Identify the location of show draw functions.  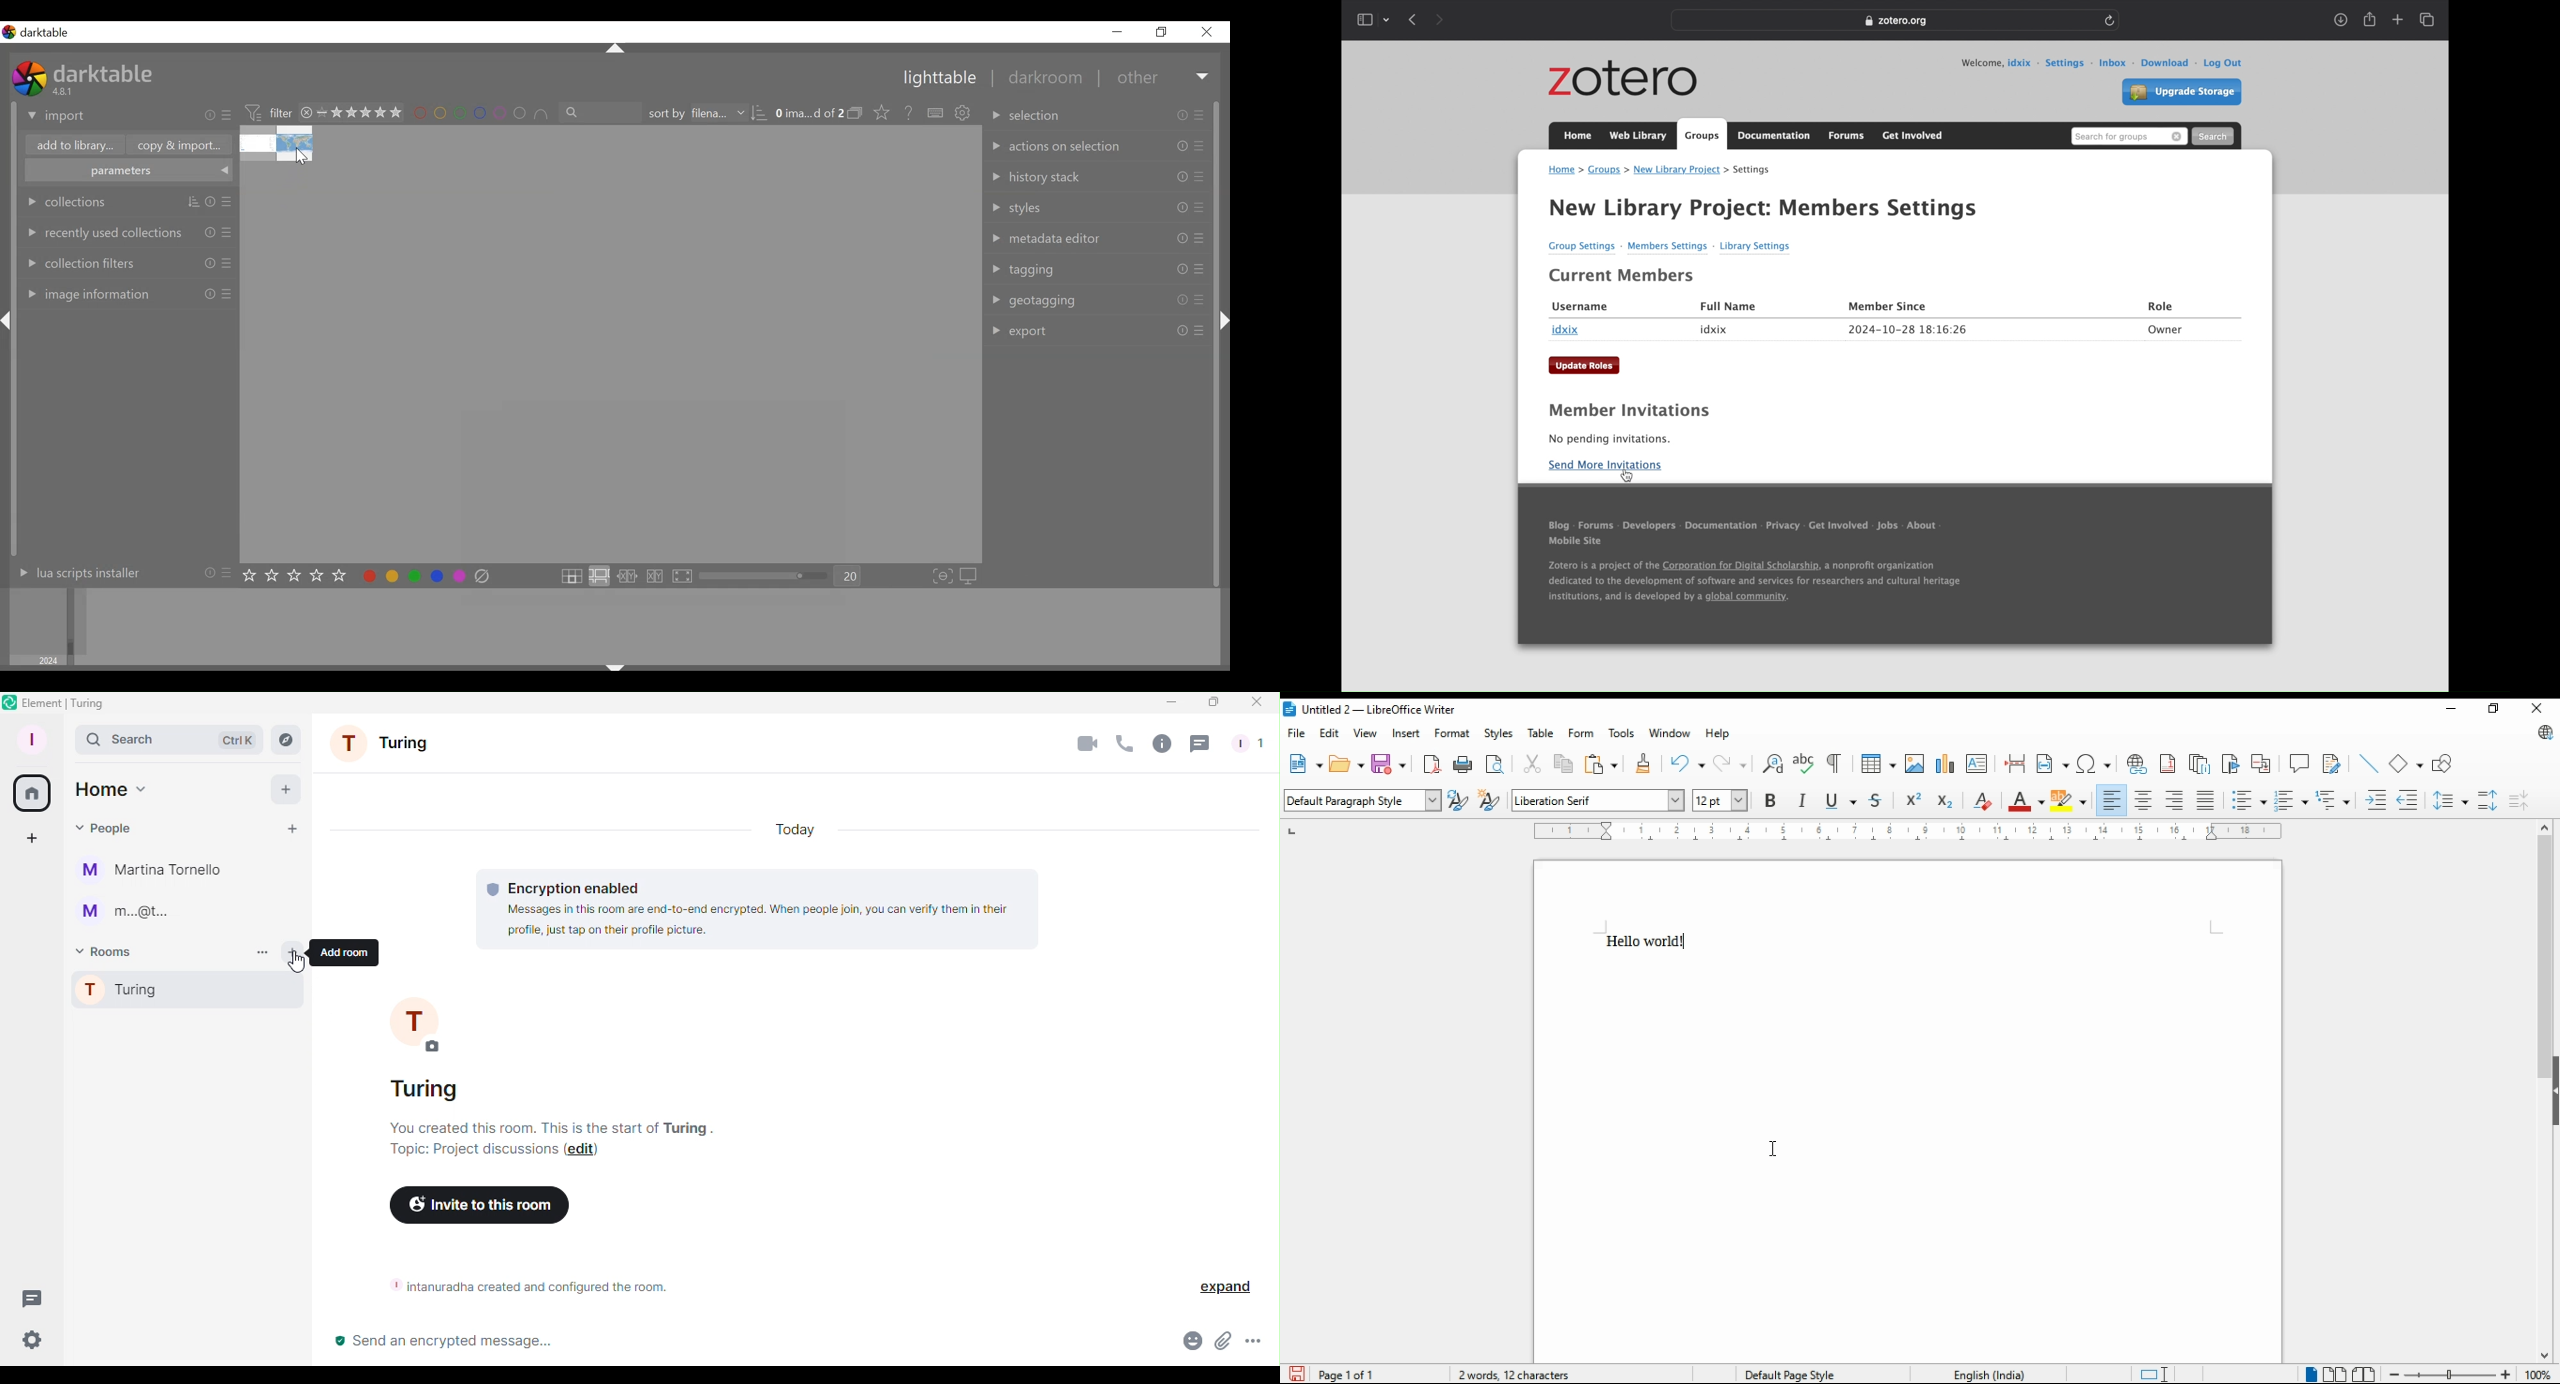
(2446, 761).